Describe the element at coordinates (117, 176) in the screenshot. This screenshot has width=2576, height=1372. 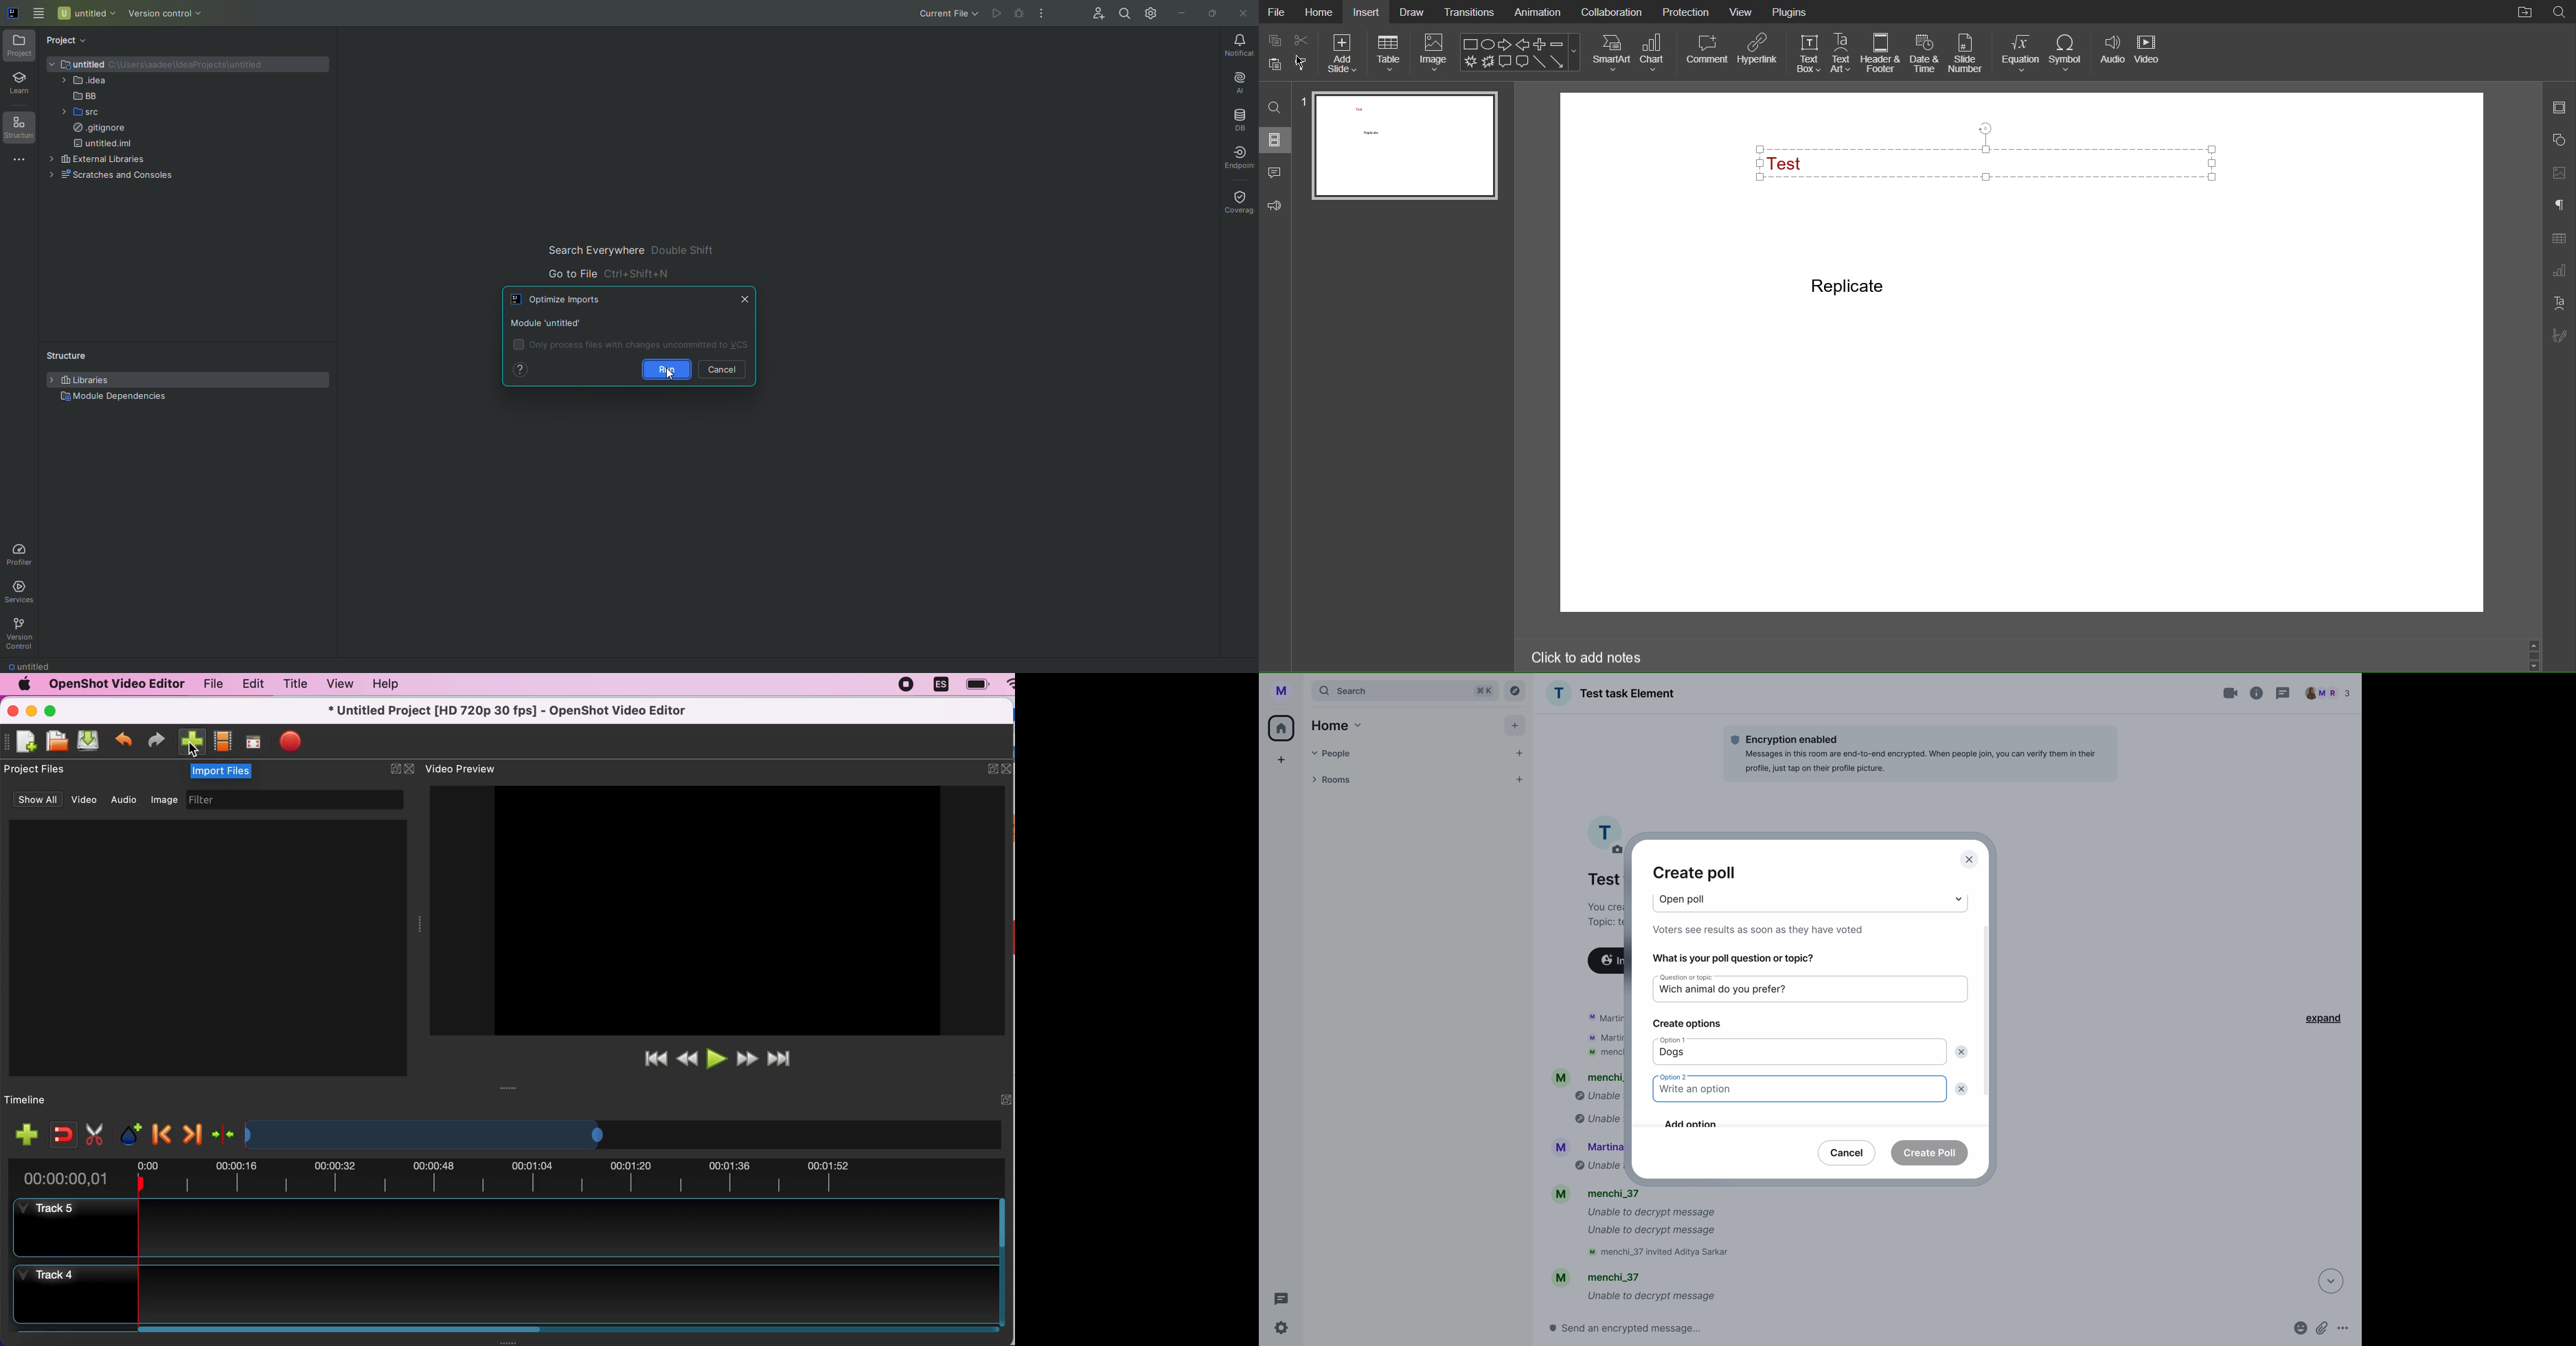
I see `Scratches and Console` at that location.